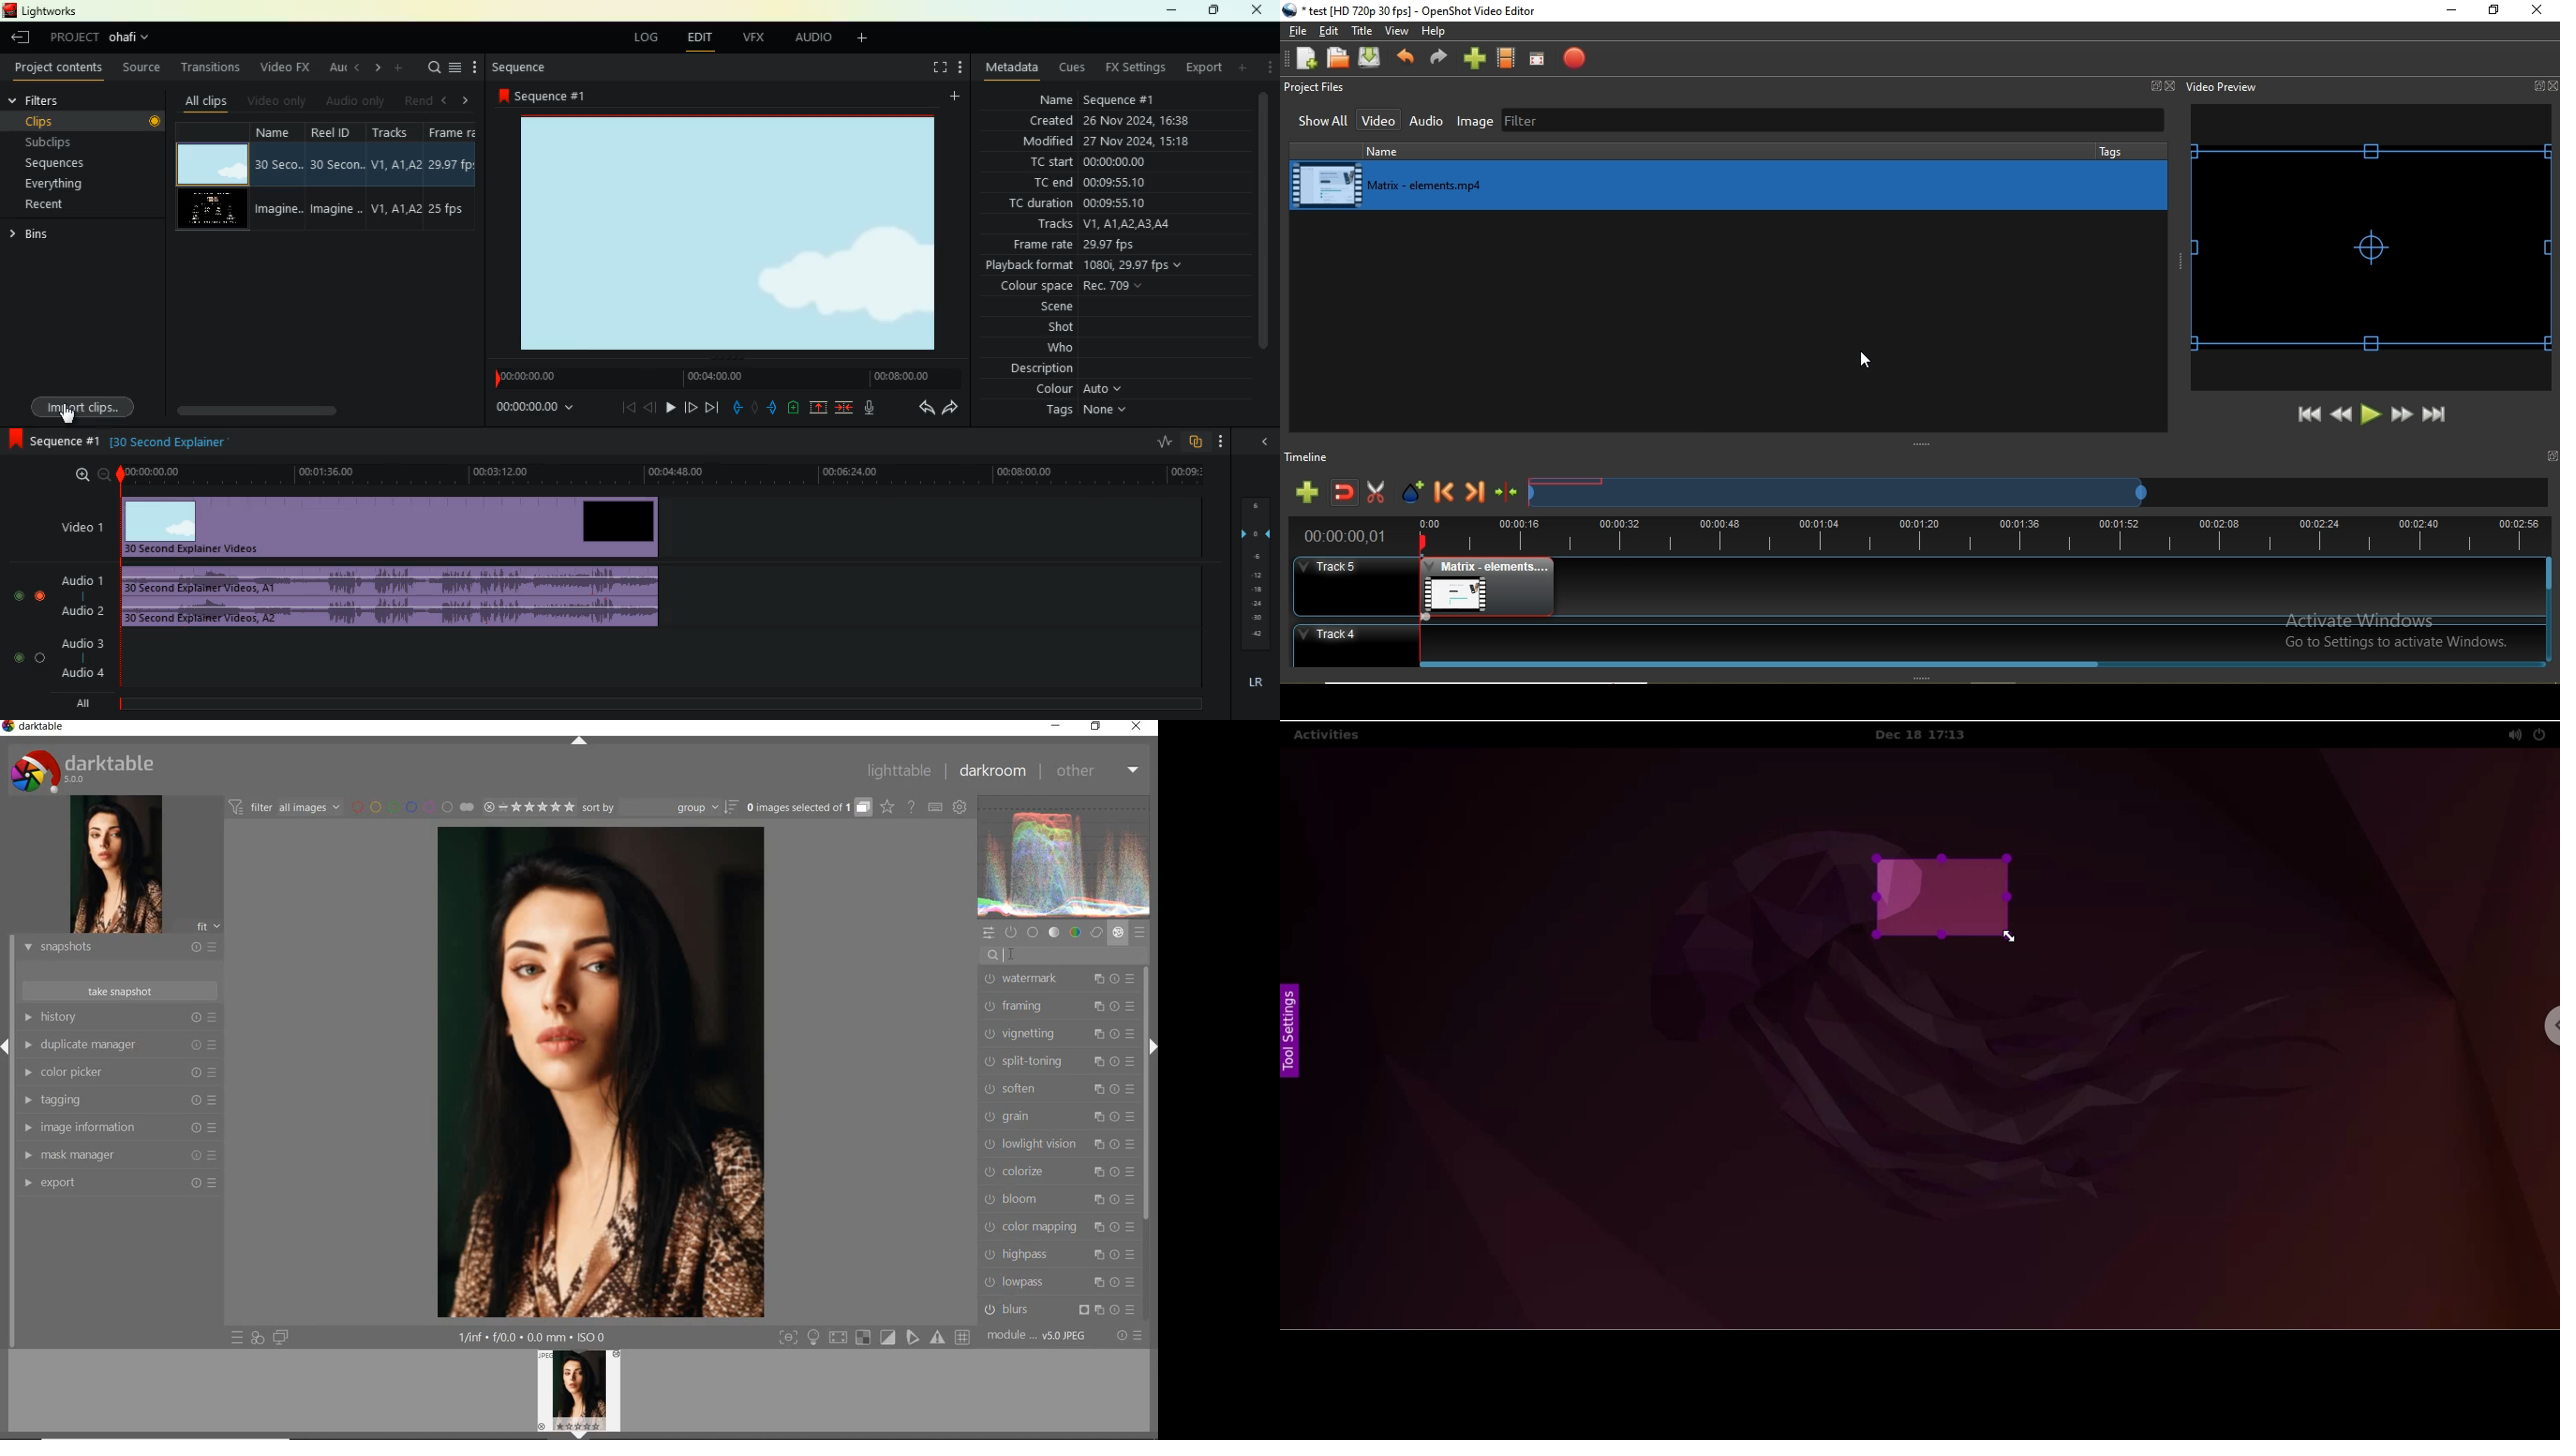 This screenshot has height=1456, width=2576. What do you see at coordinates (1244, 67) in the screenshot?
I see `add` at bounding box center [1244, 67].